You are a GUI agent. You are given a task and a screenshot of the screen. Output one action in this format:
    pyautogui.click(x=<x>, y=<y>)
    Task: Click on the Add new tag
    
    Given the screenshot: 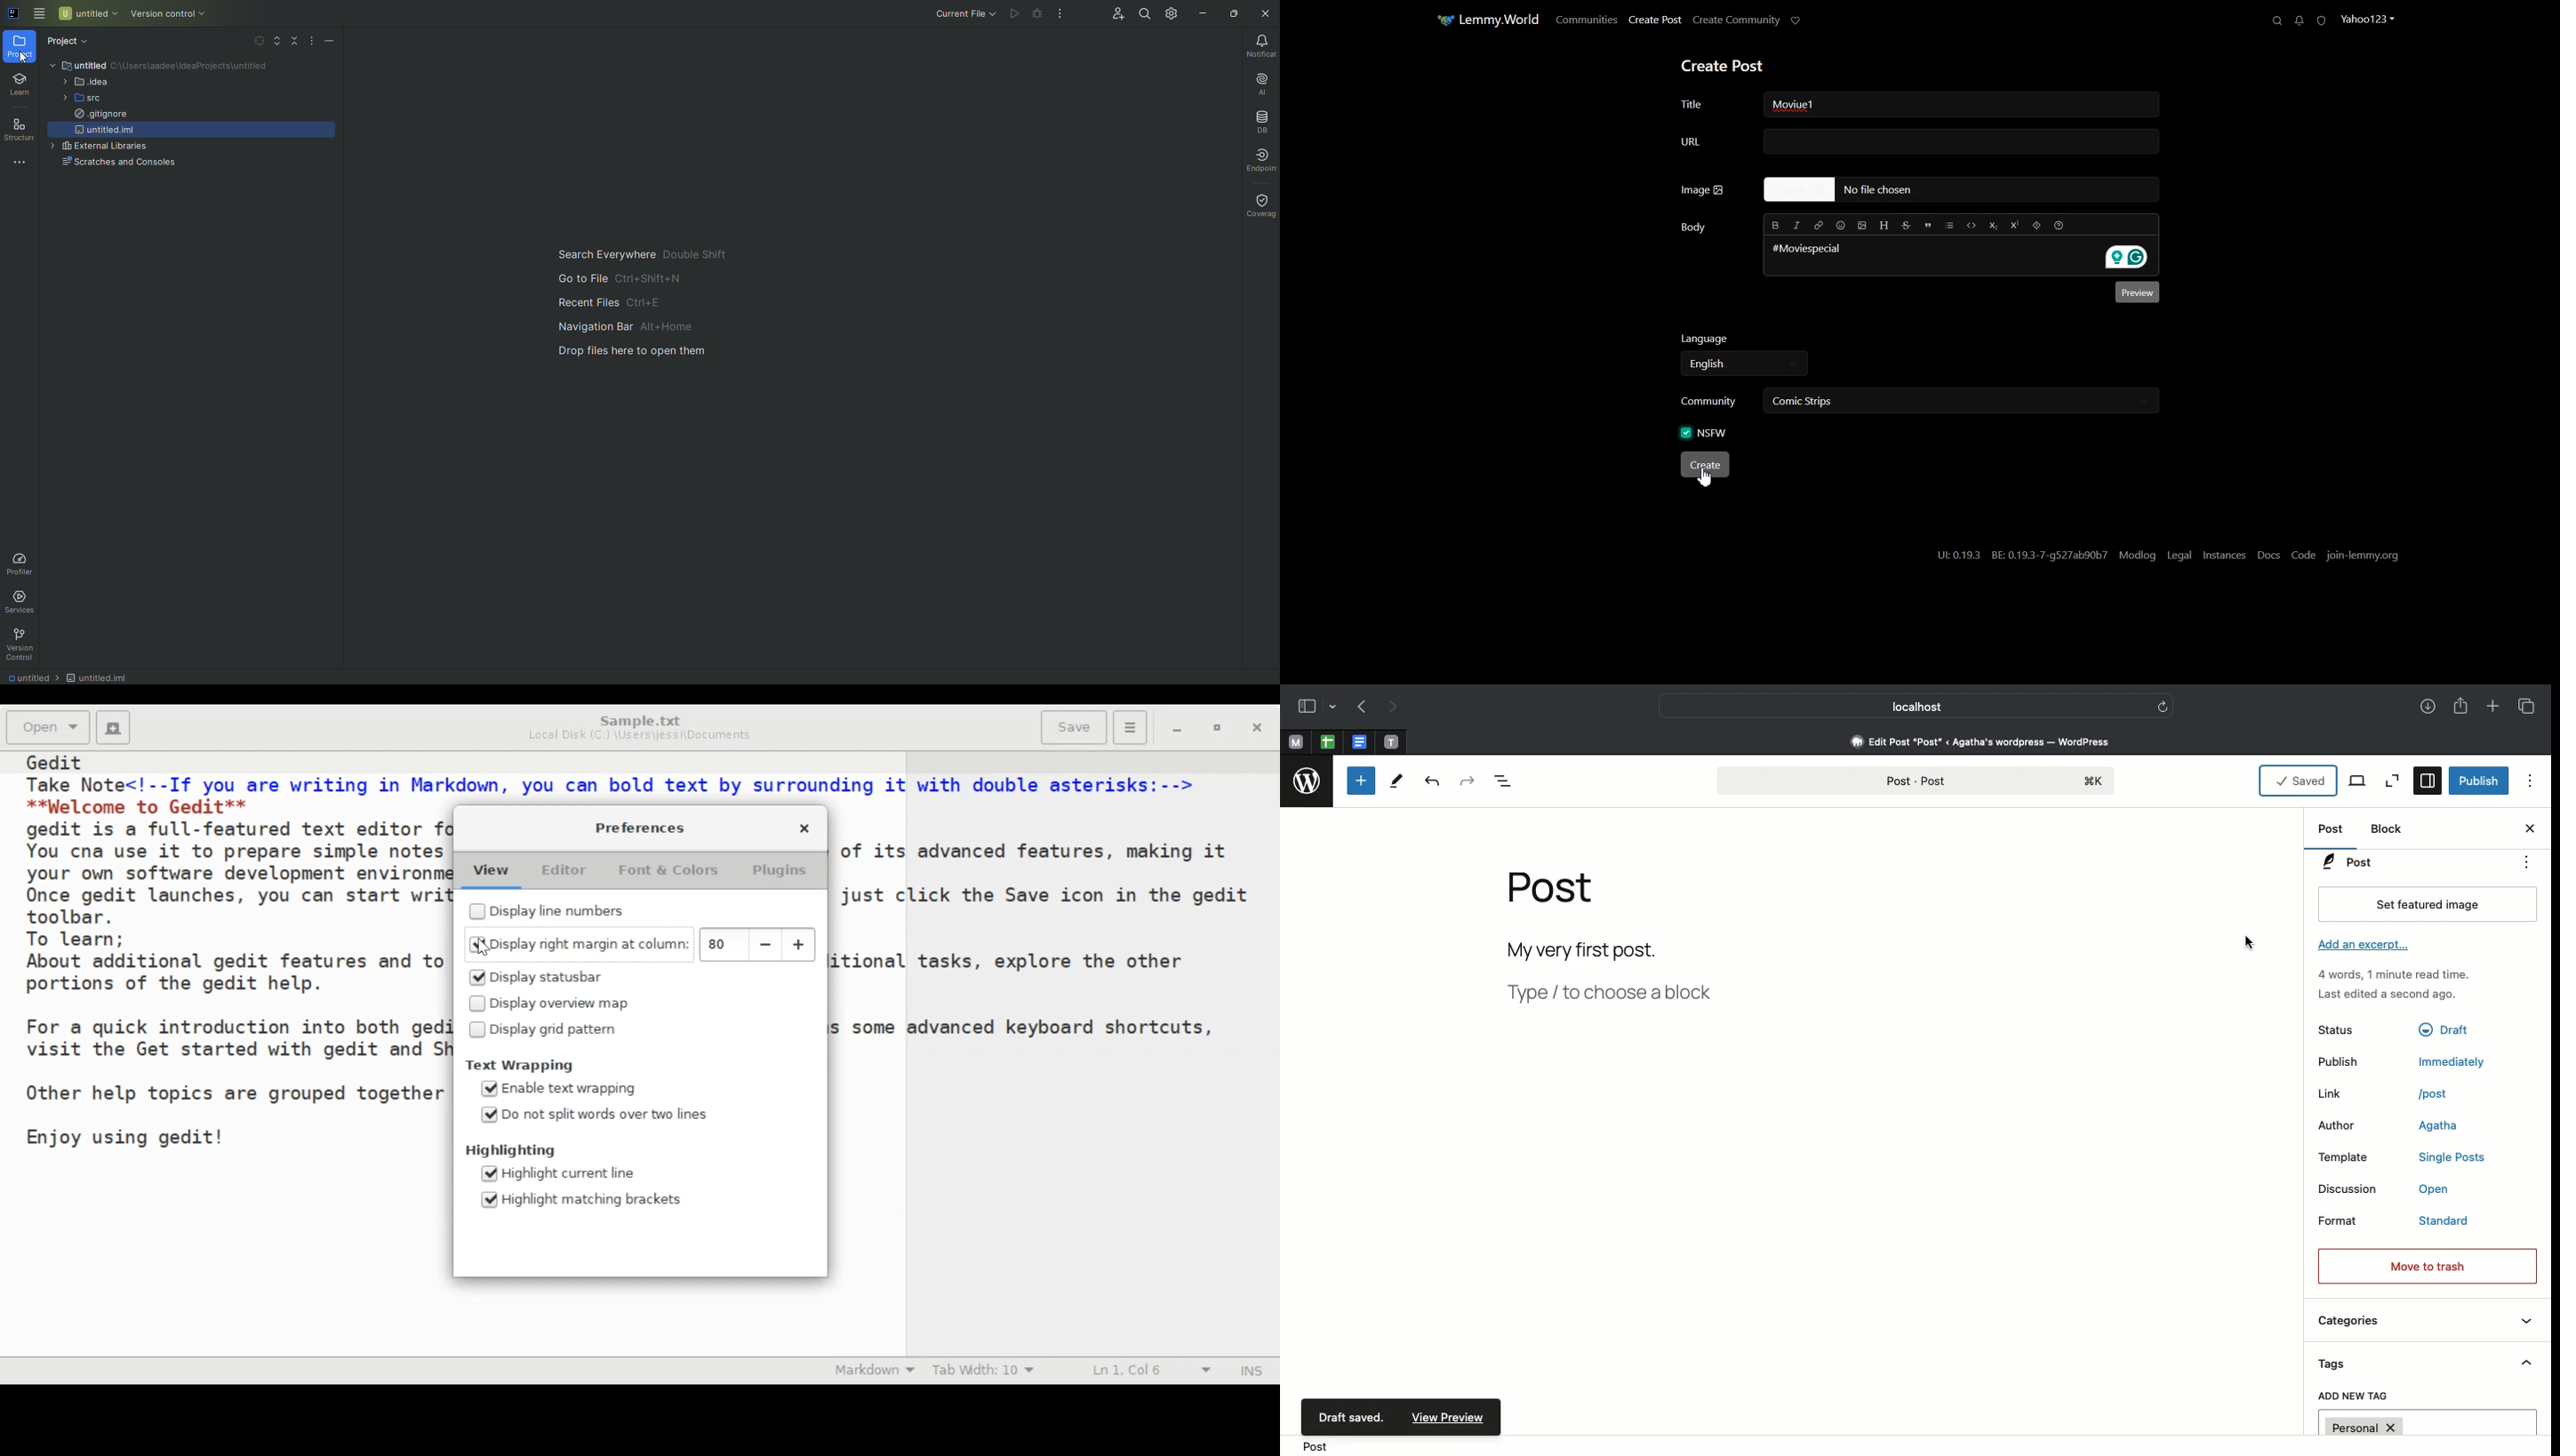 What is the action you would take?
    pyautogui.click(x=2353, y=1398)
    